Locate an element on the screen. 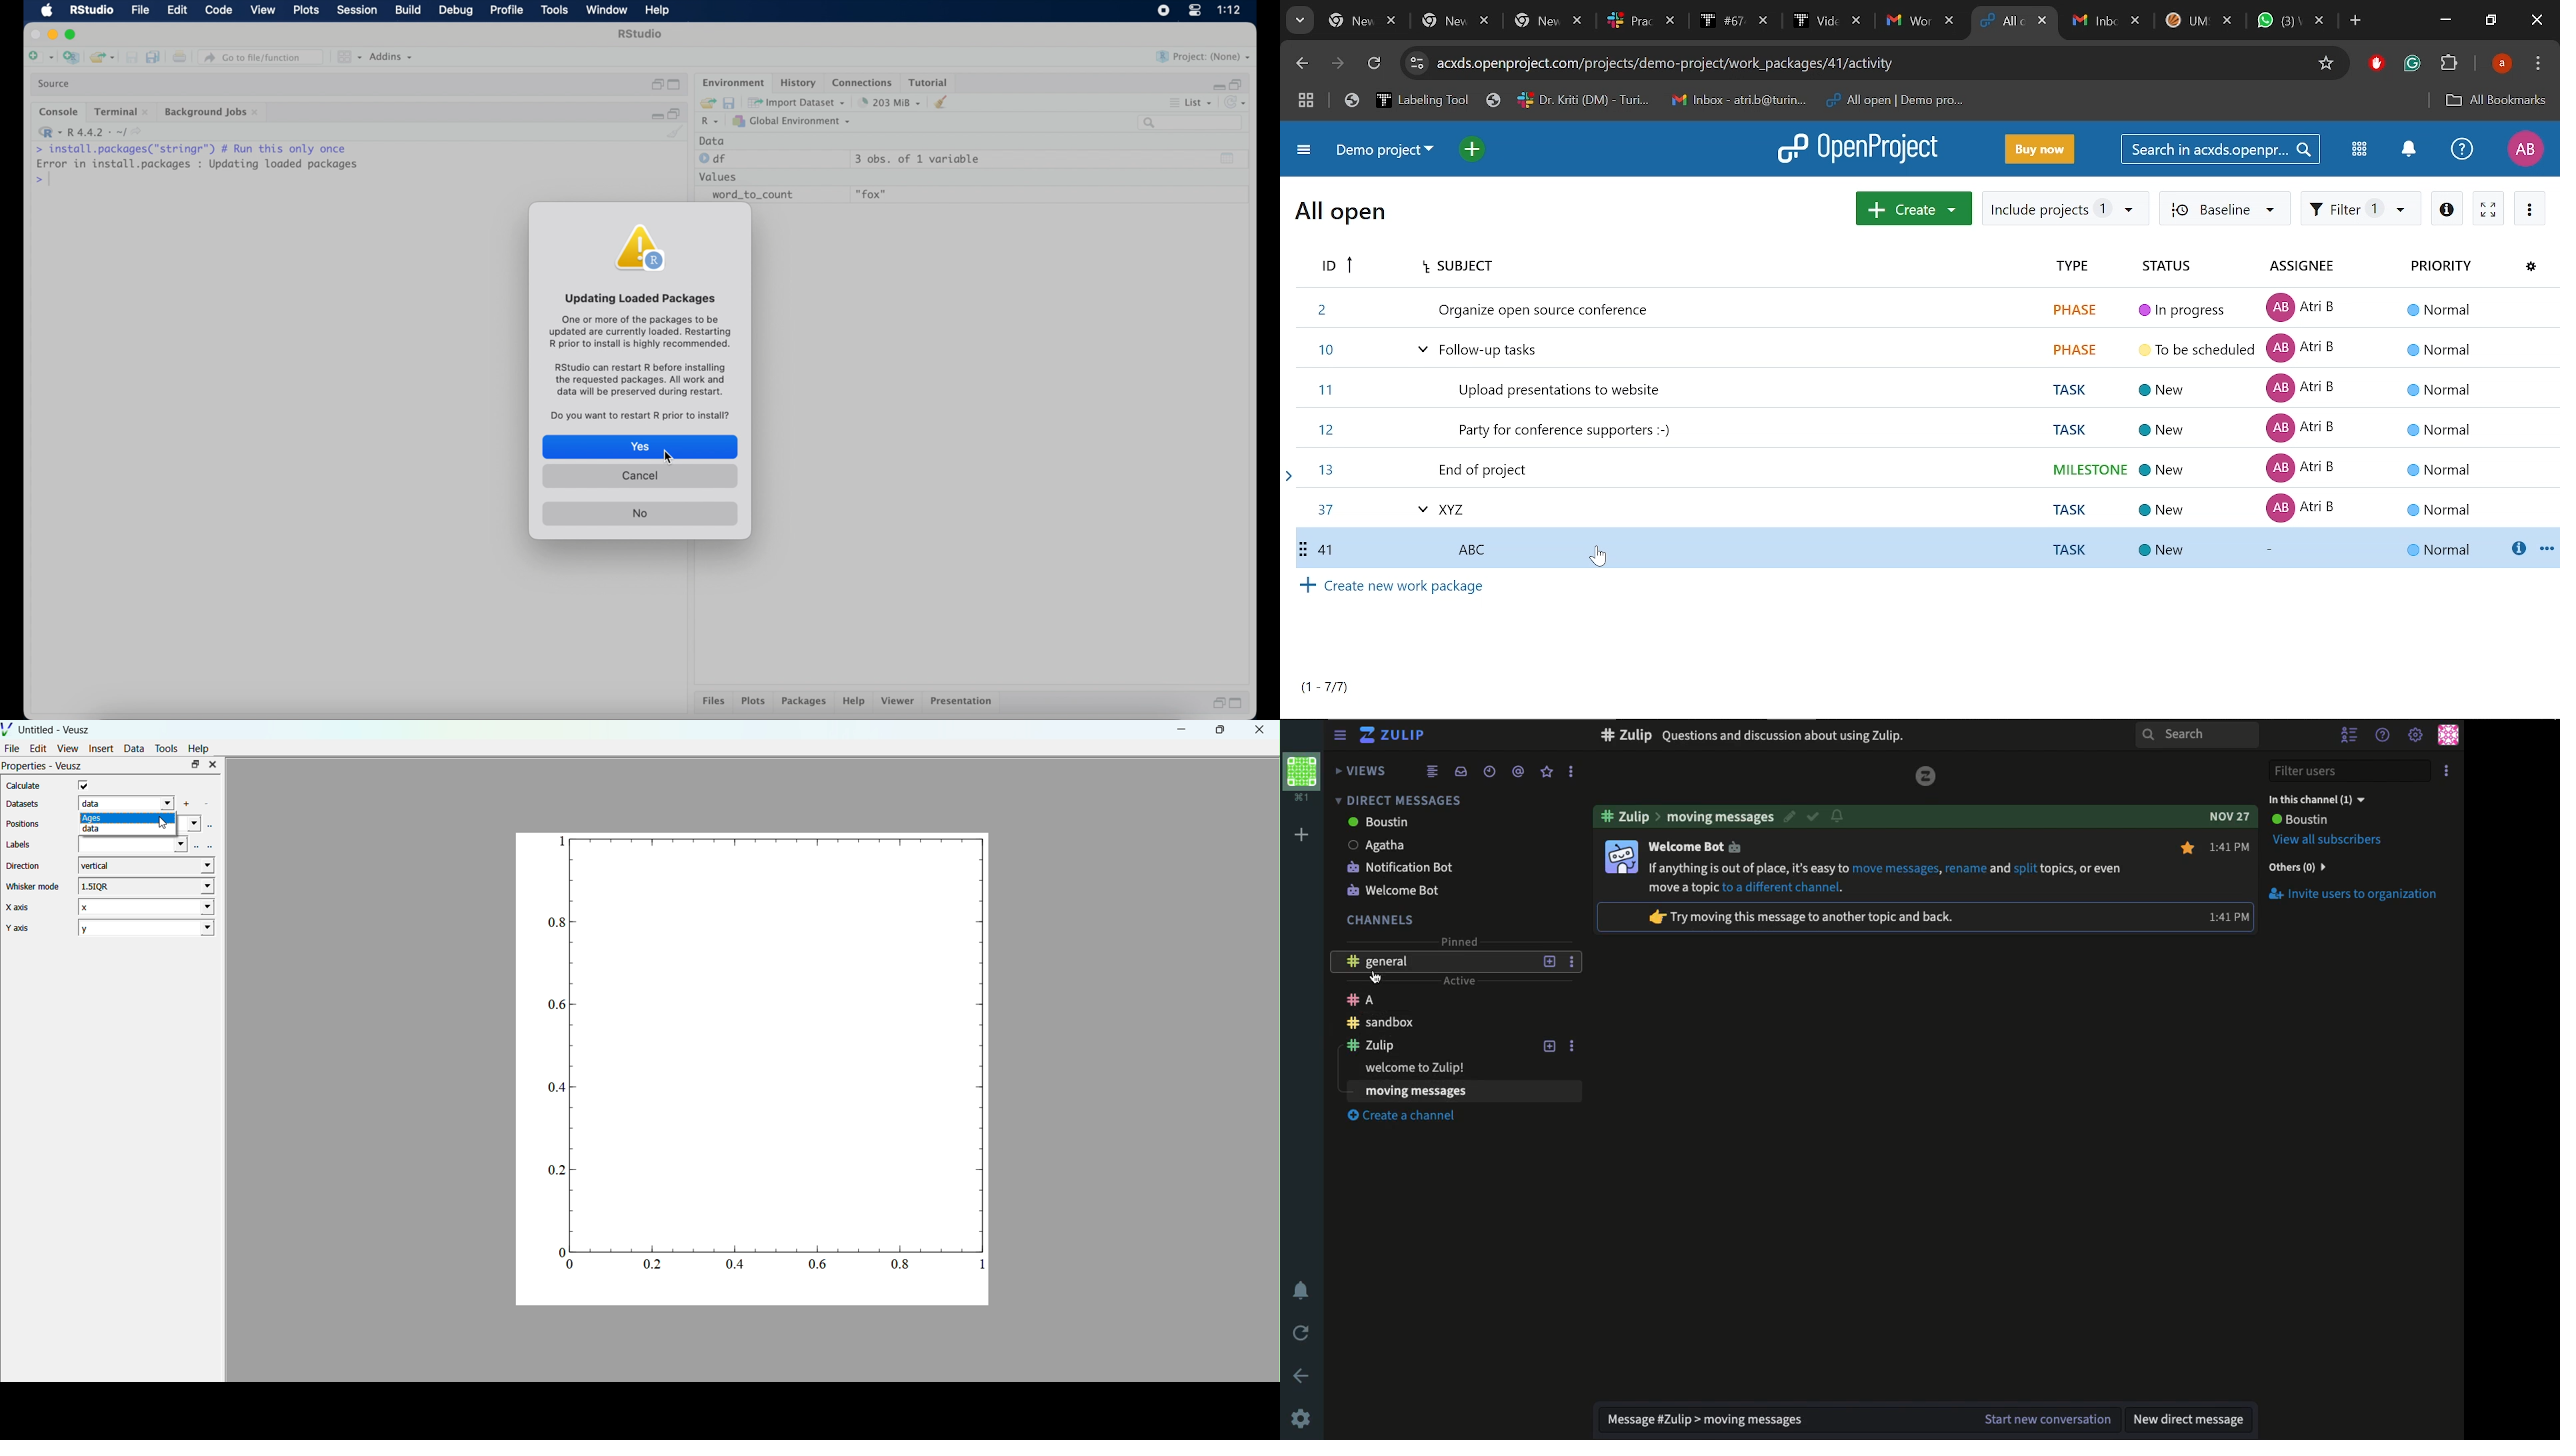 The image size is (2576, 1456). Restotre down is located at coordinates (2490, 20).